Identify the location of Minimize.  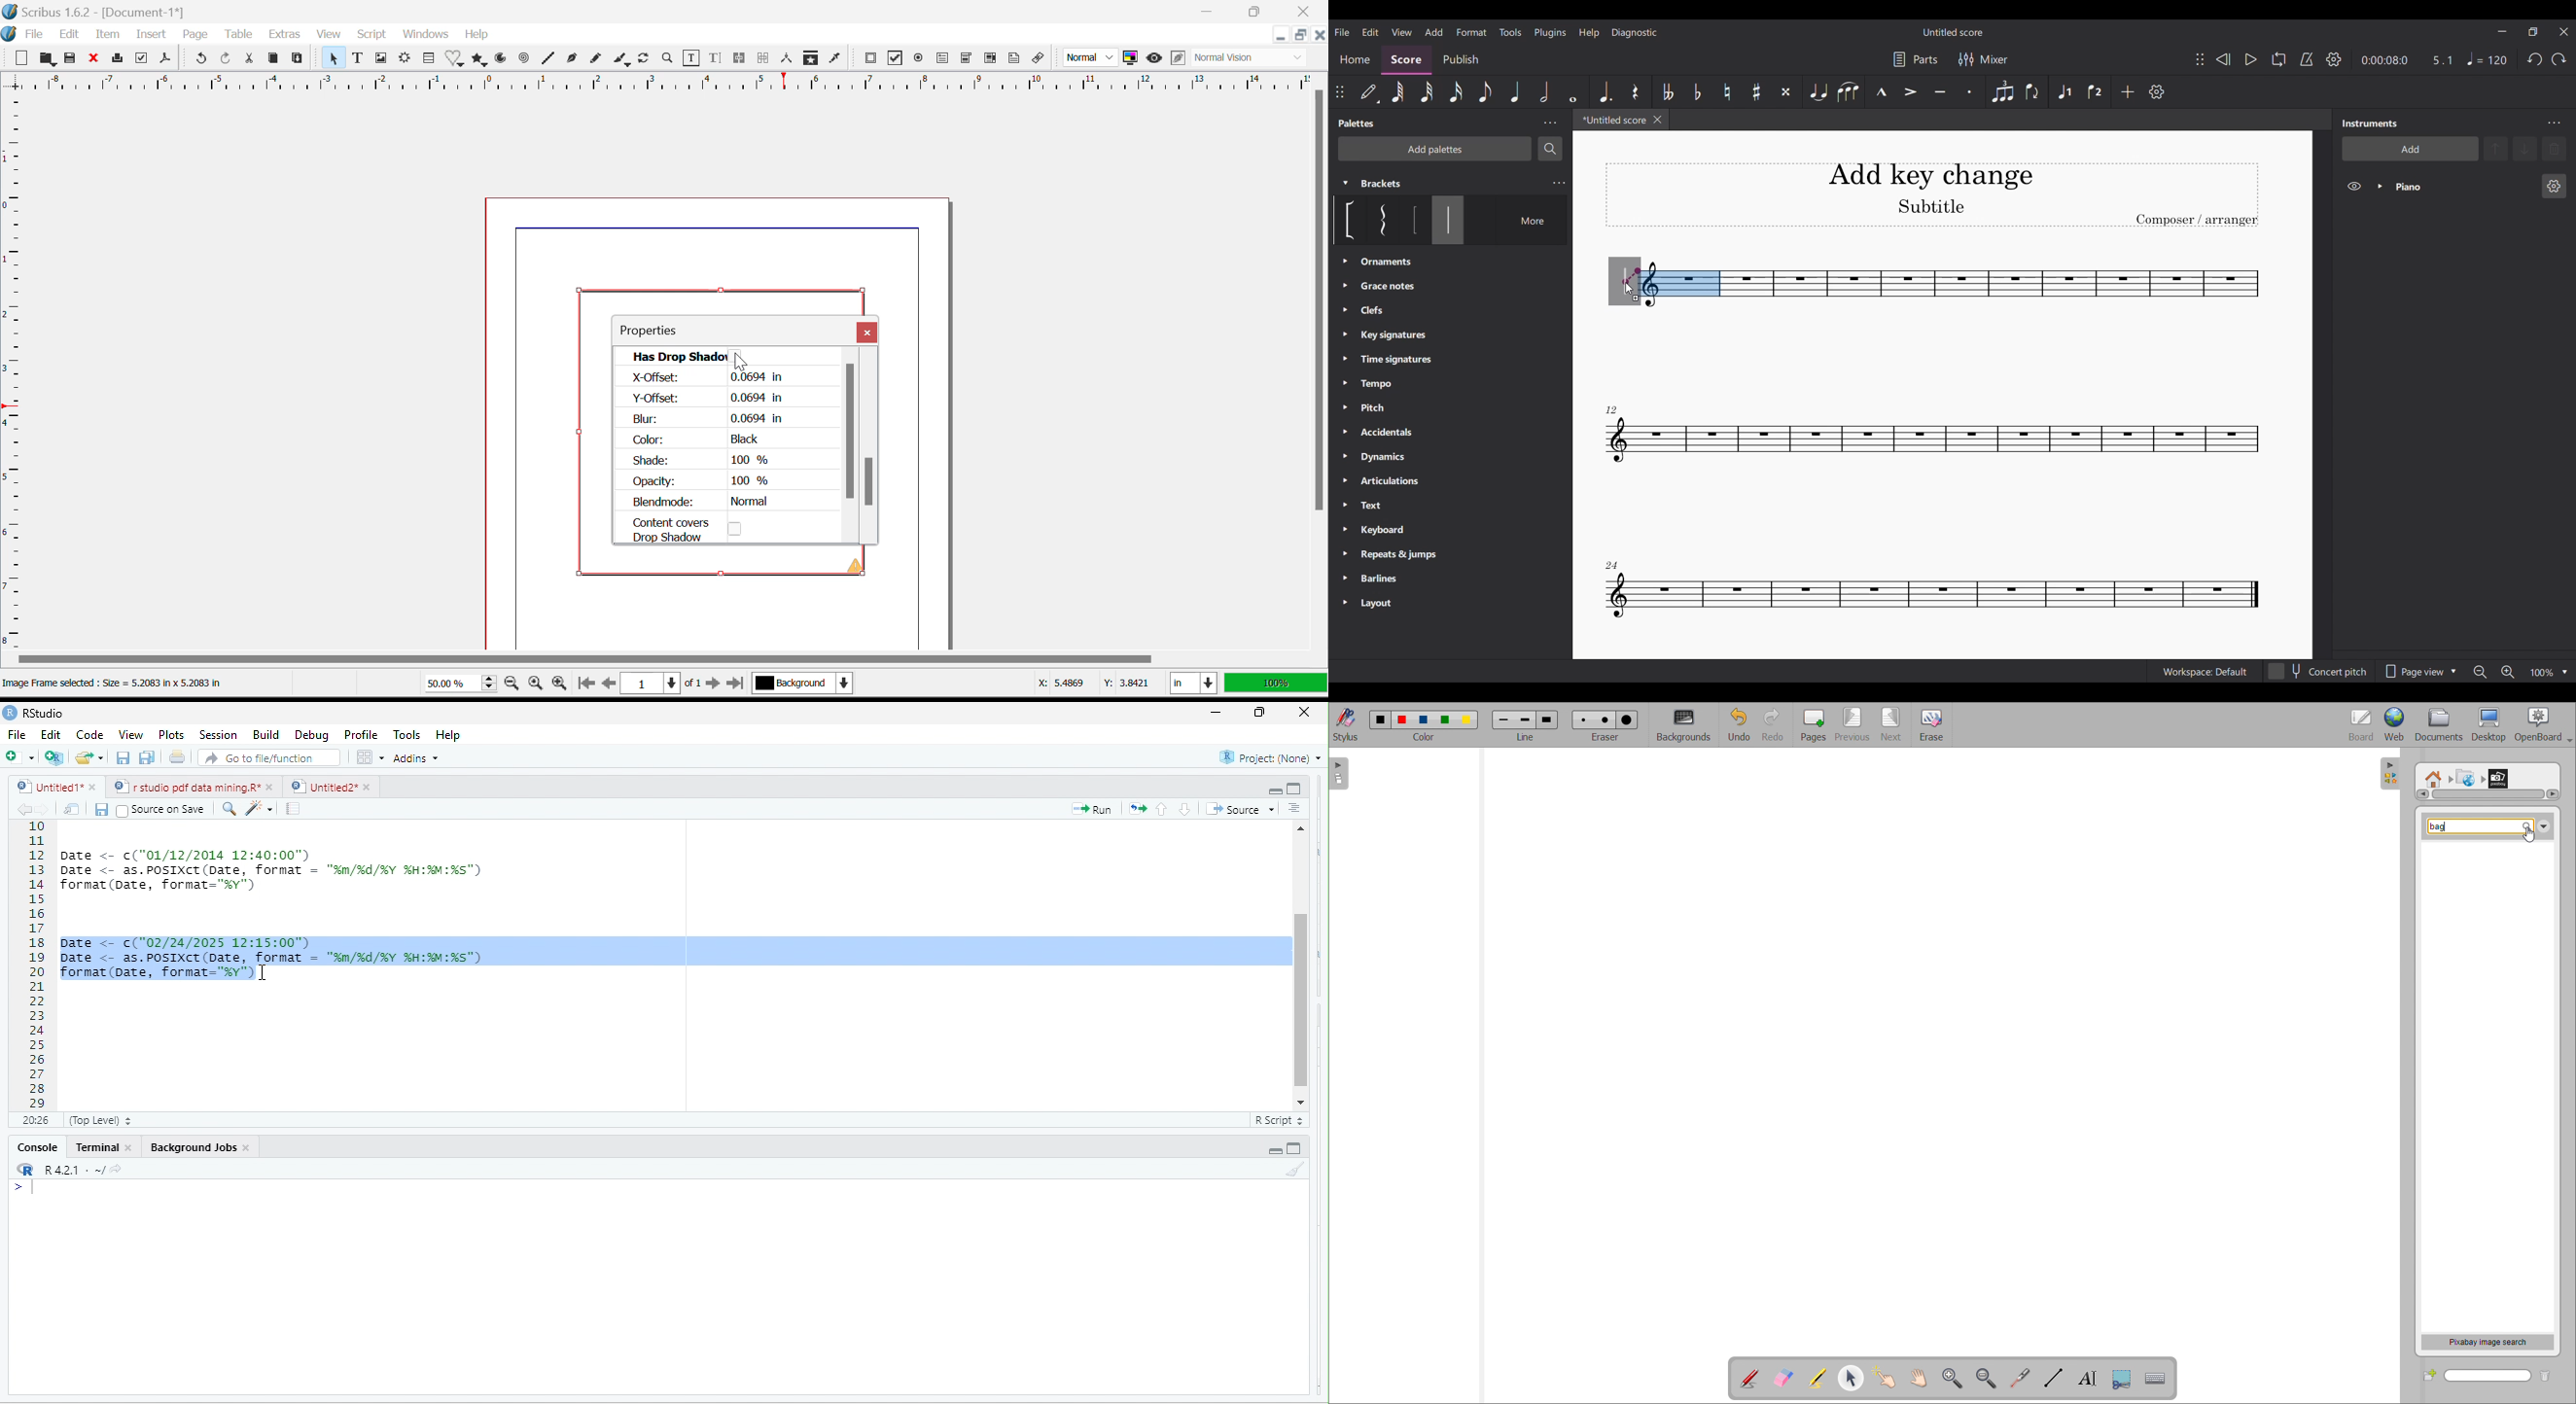
(2502, 31).